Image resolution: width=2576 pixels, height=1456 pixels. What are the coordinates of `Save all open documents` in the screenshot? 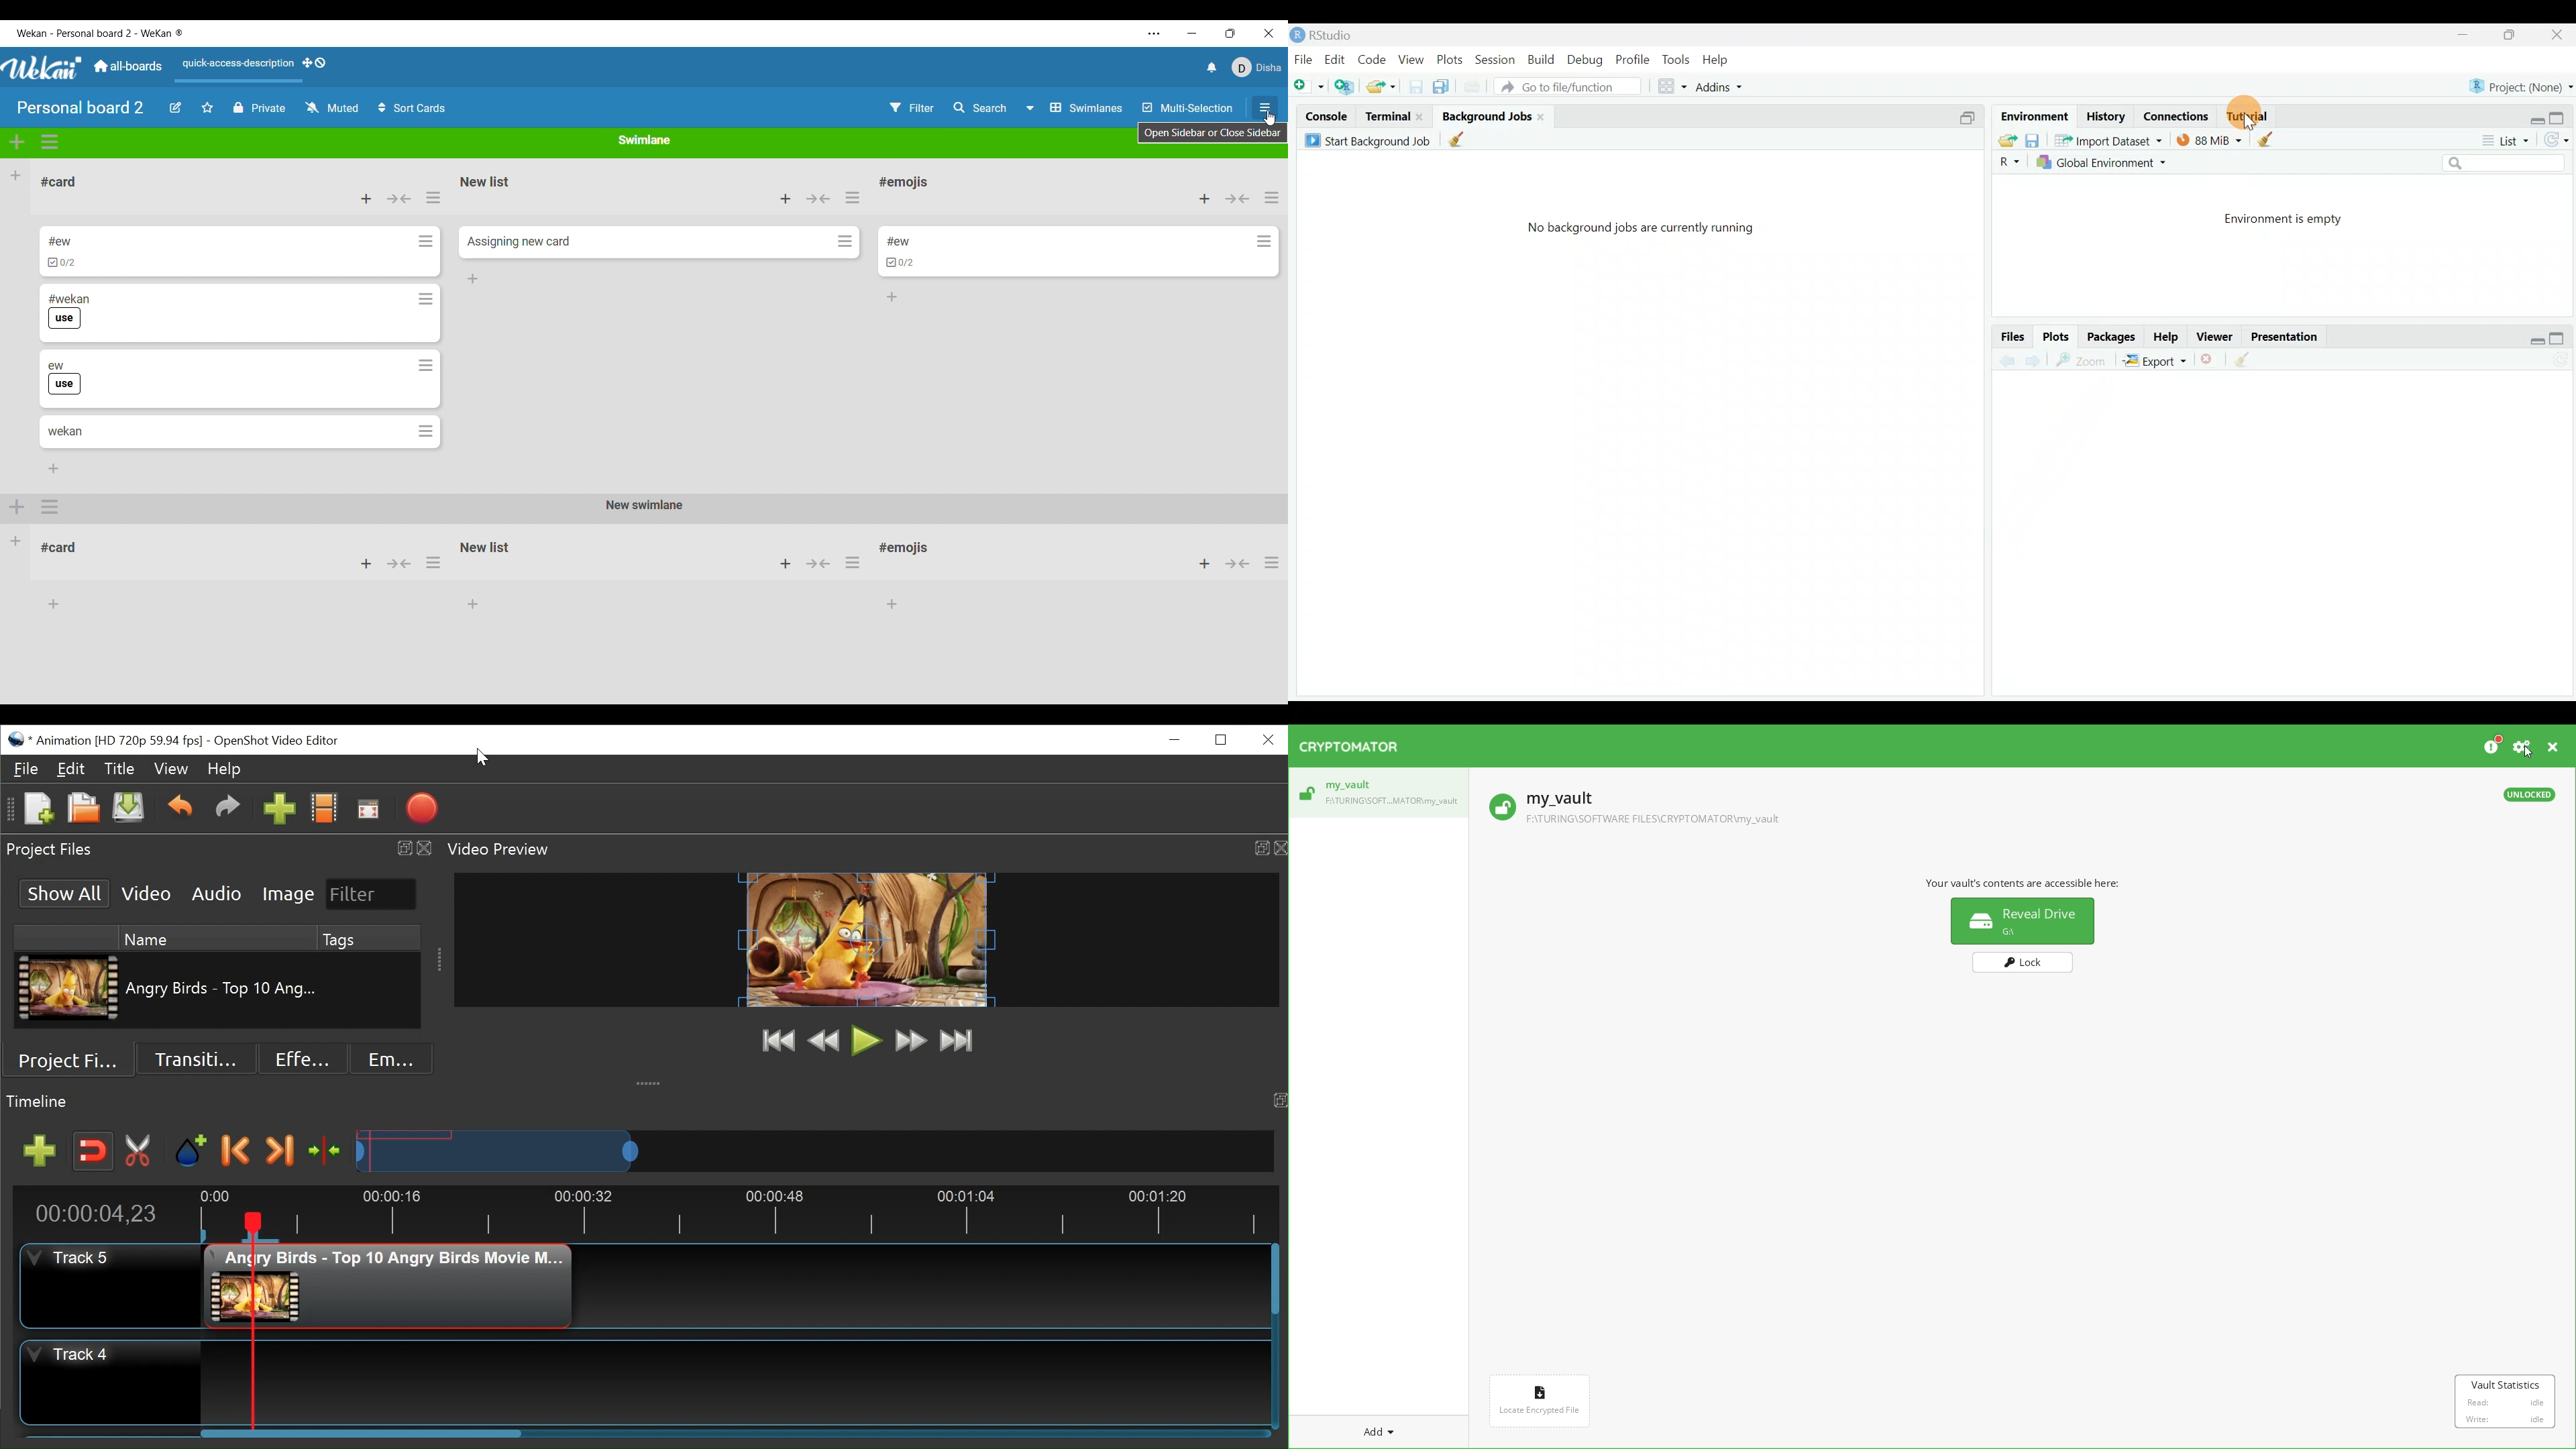 It's located at (1442, 87).